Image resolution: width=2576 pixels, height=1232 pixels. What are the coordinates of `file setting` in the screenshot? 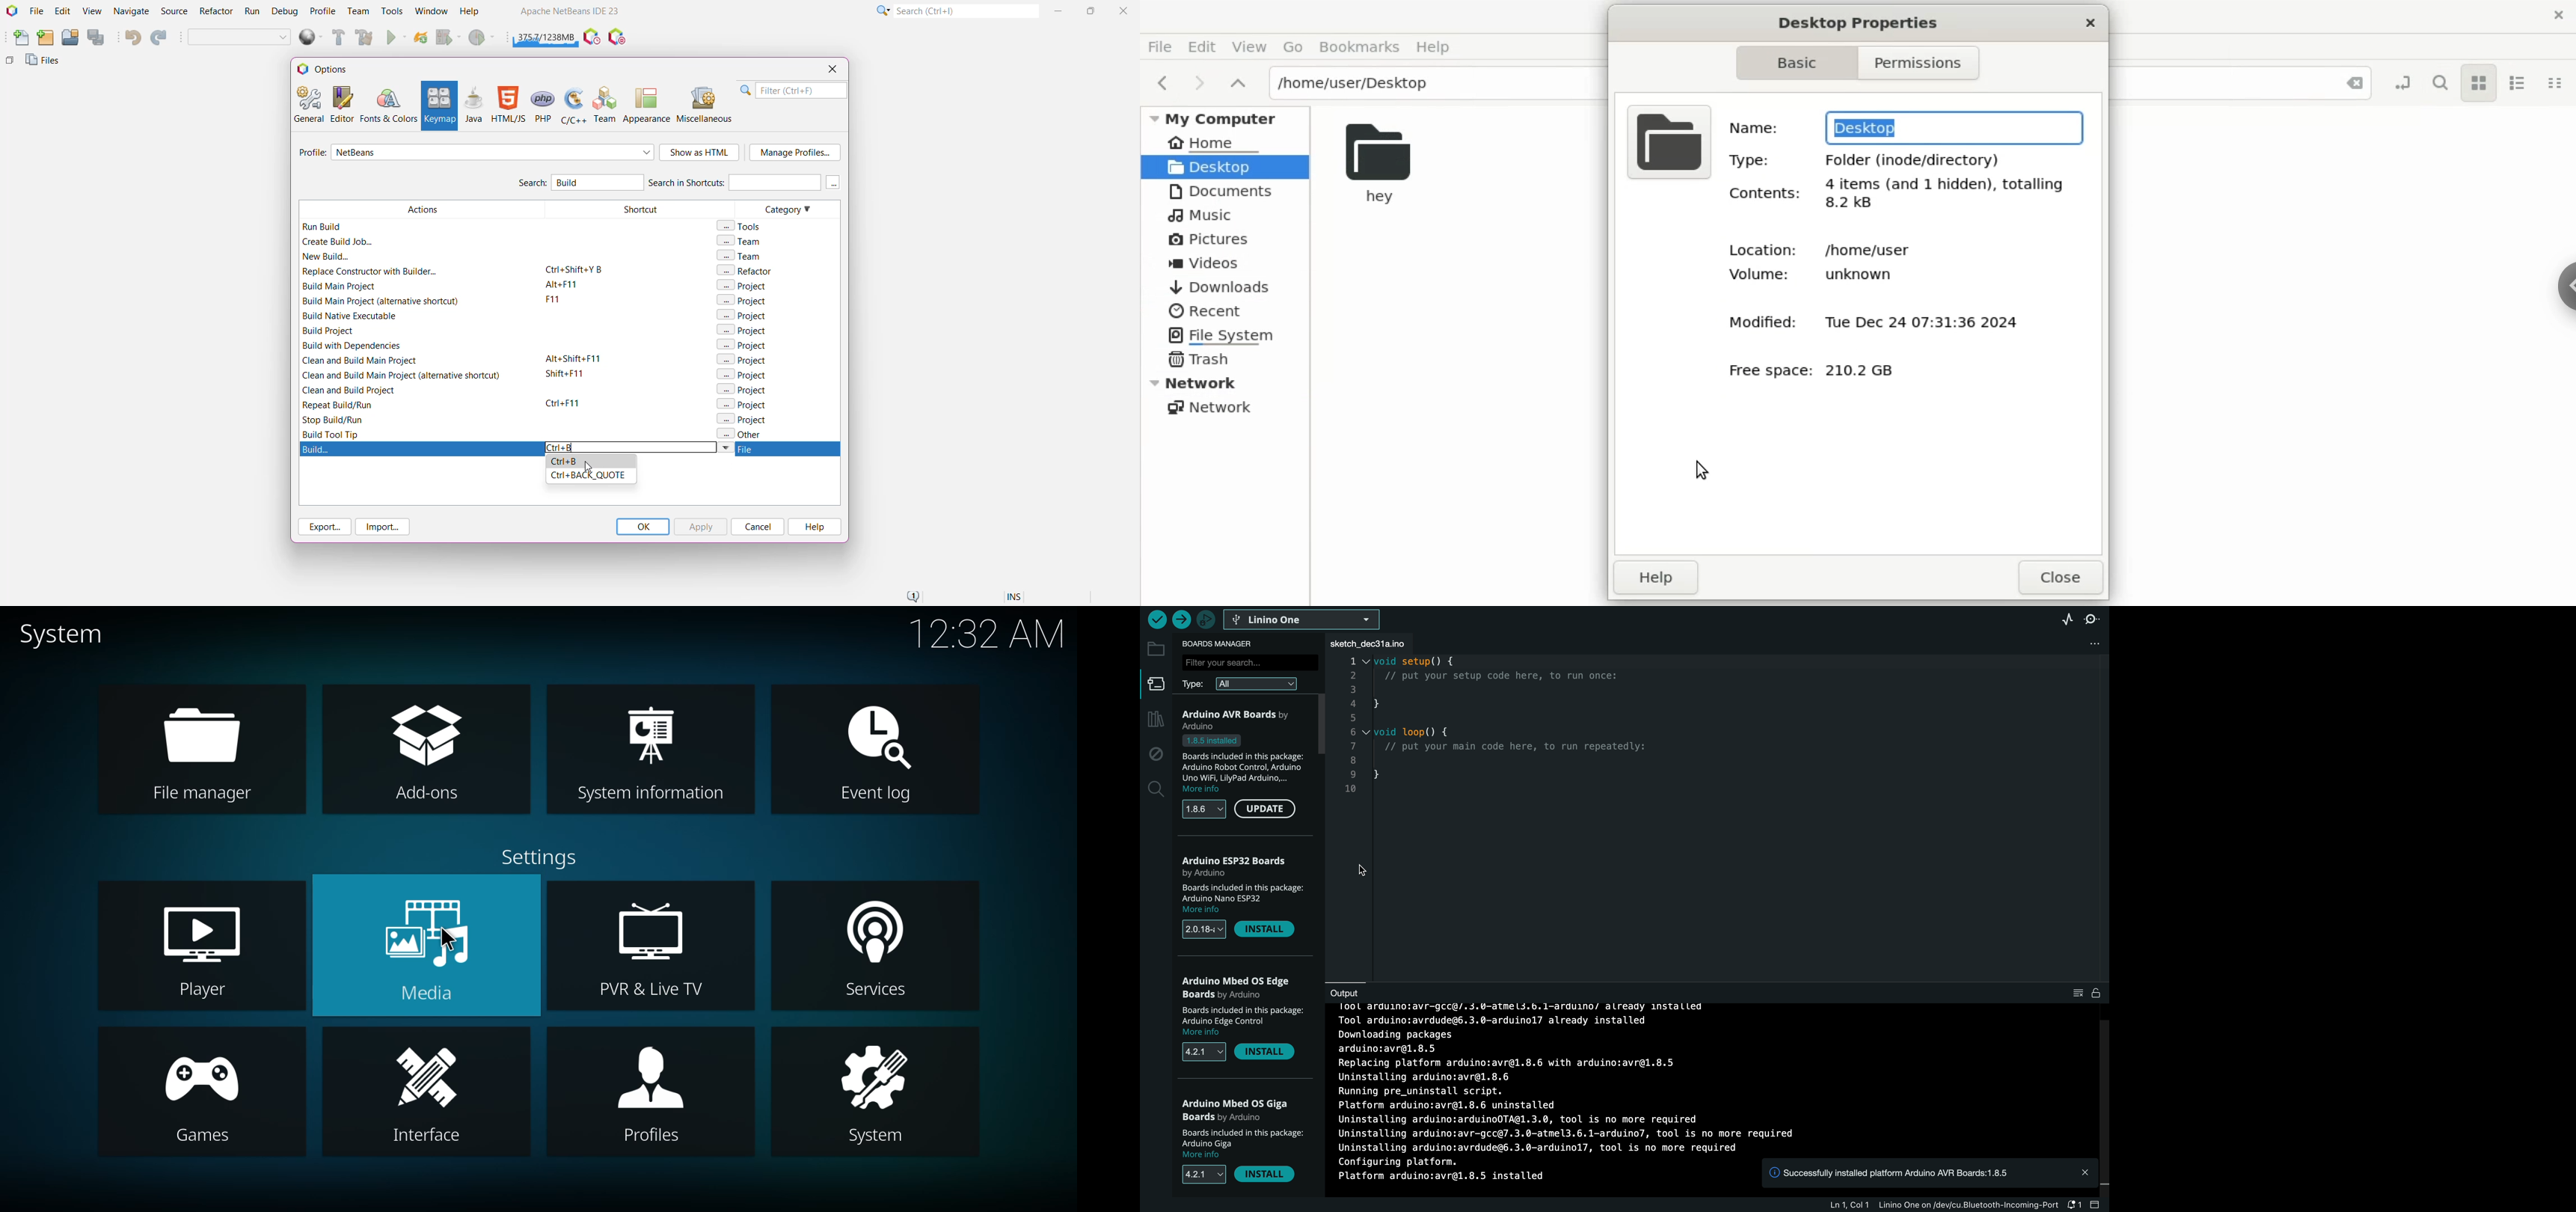 It's located at (2095, 644).